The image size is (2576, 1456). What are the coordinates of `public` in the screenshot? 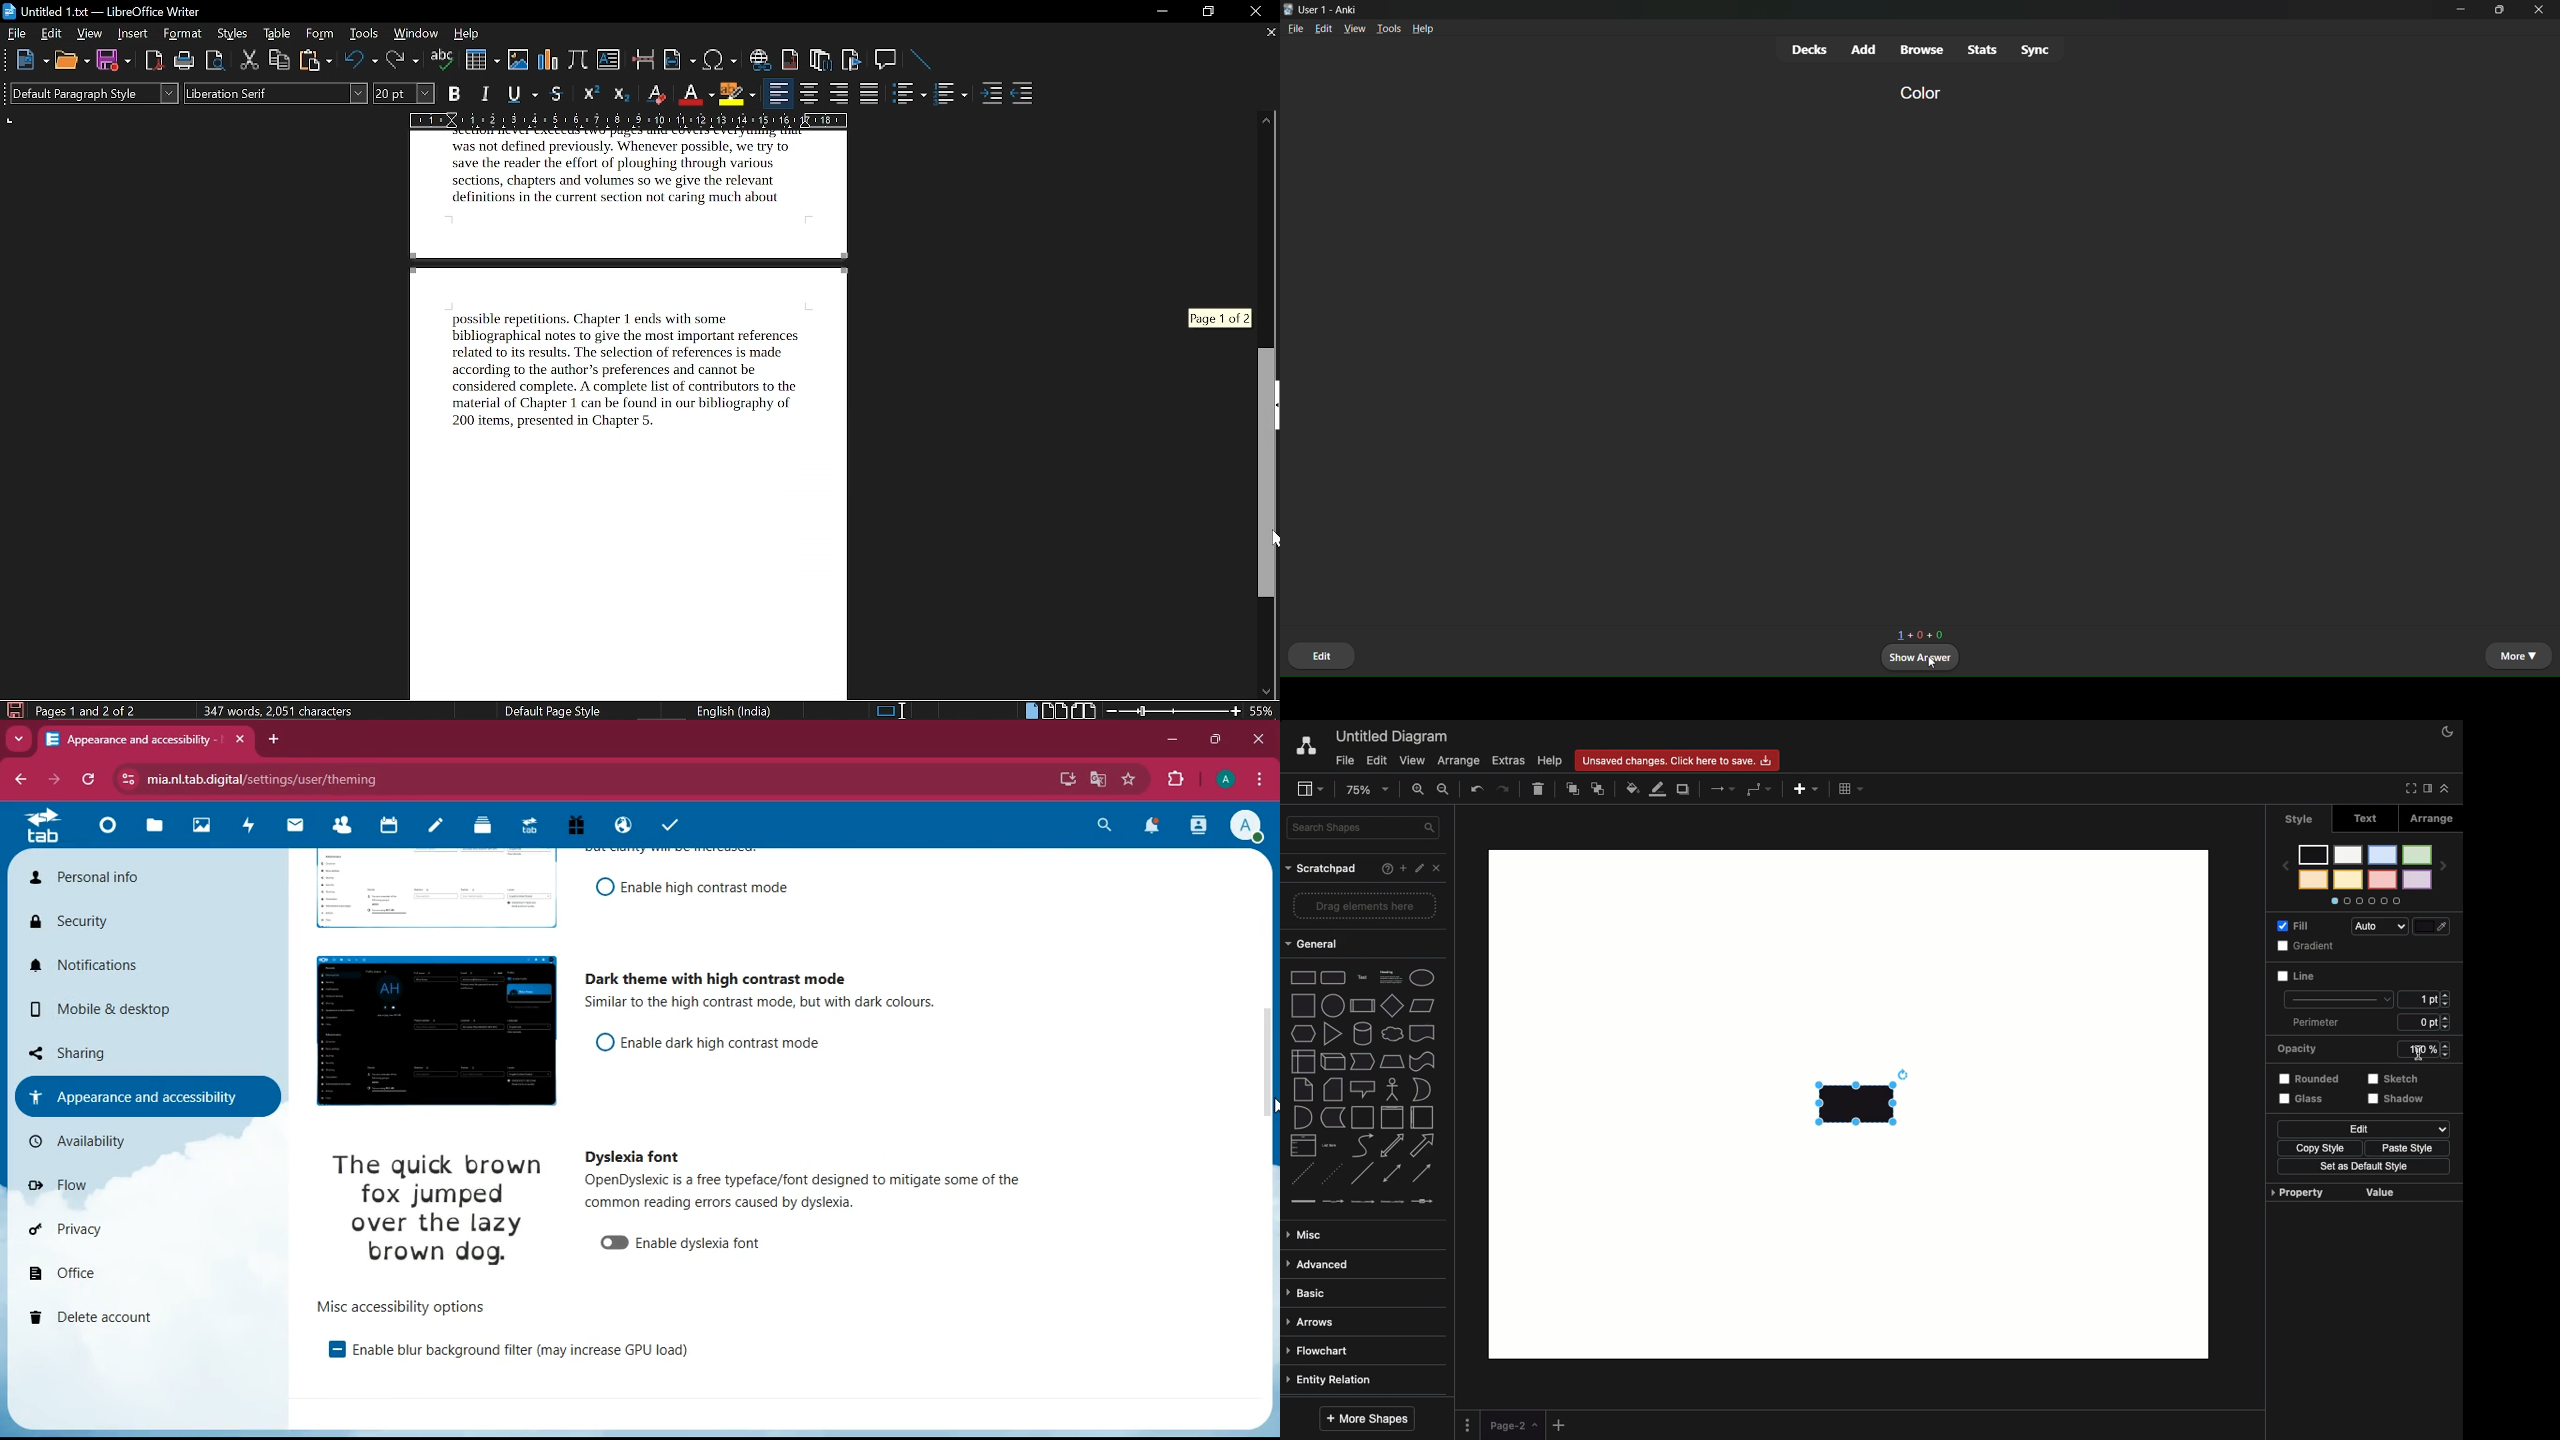 It's located at (626, 827).